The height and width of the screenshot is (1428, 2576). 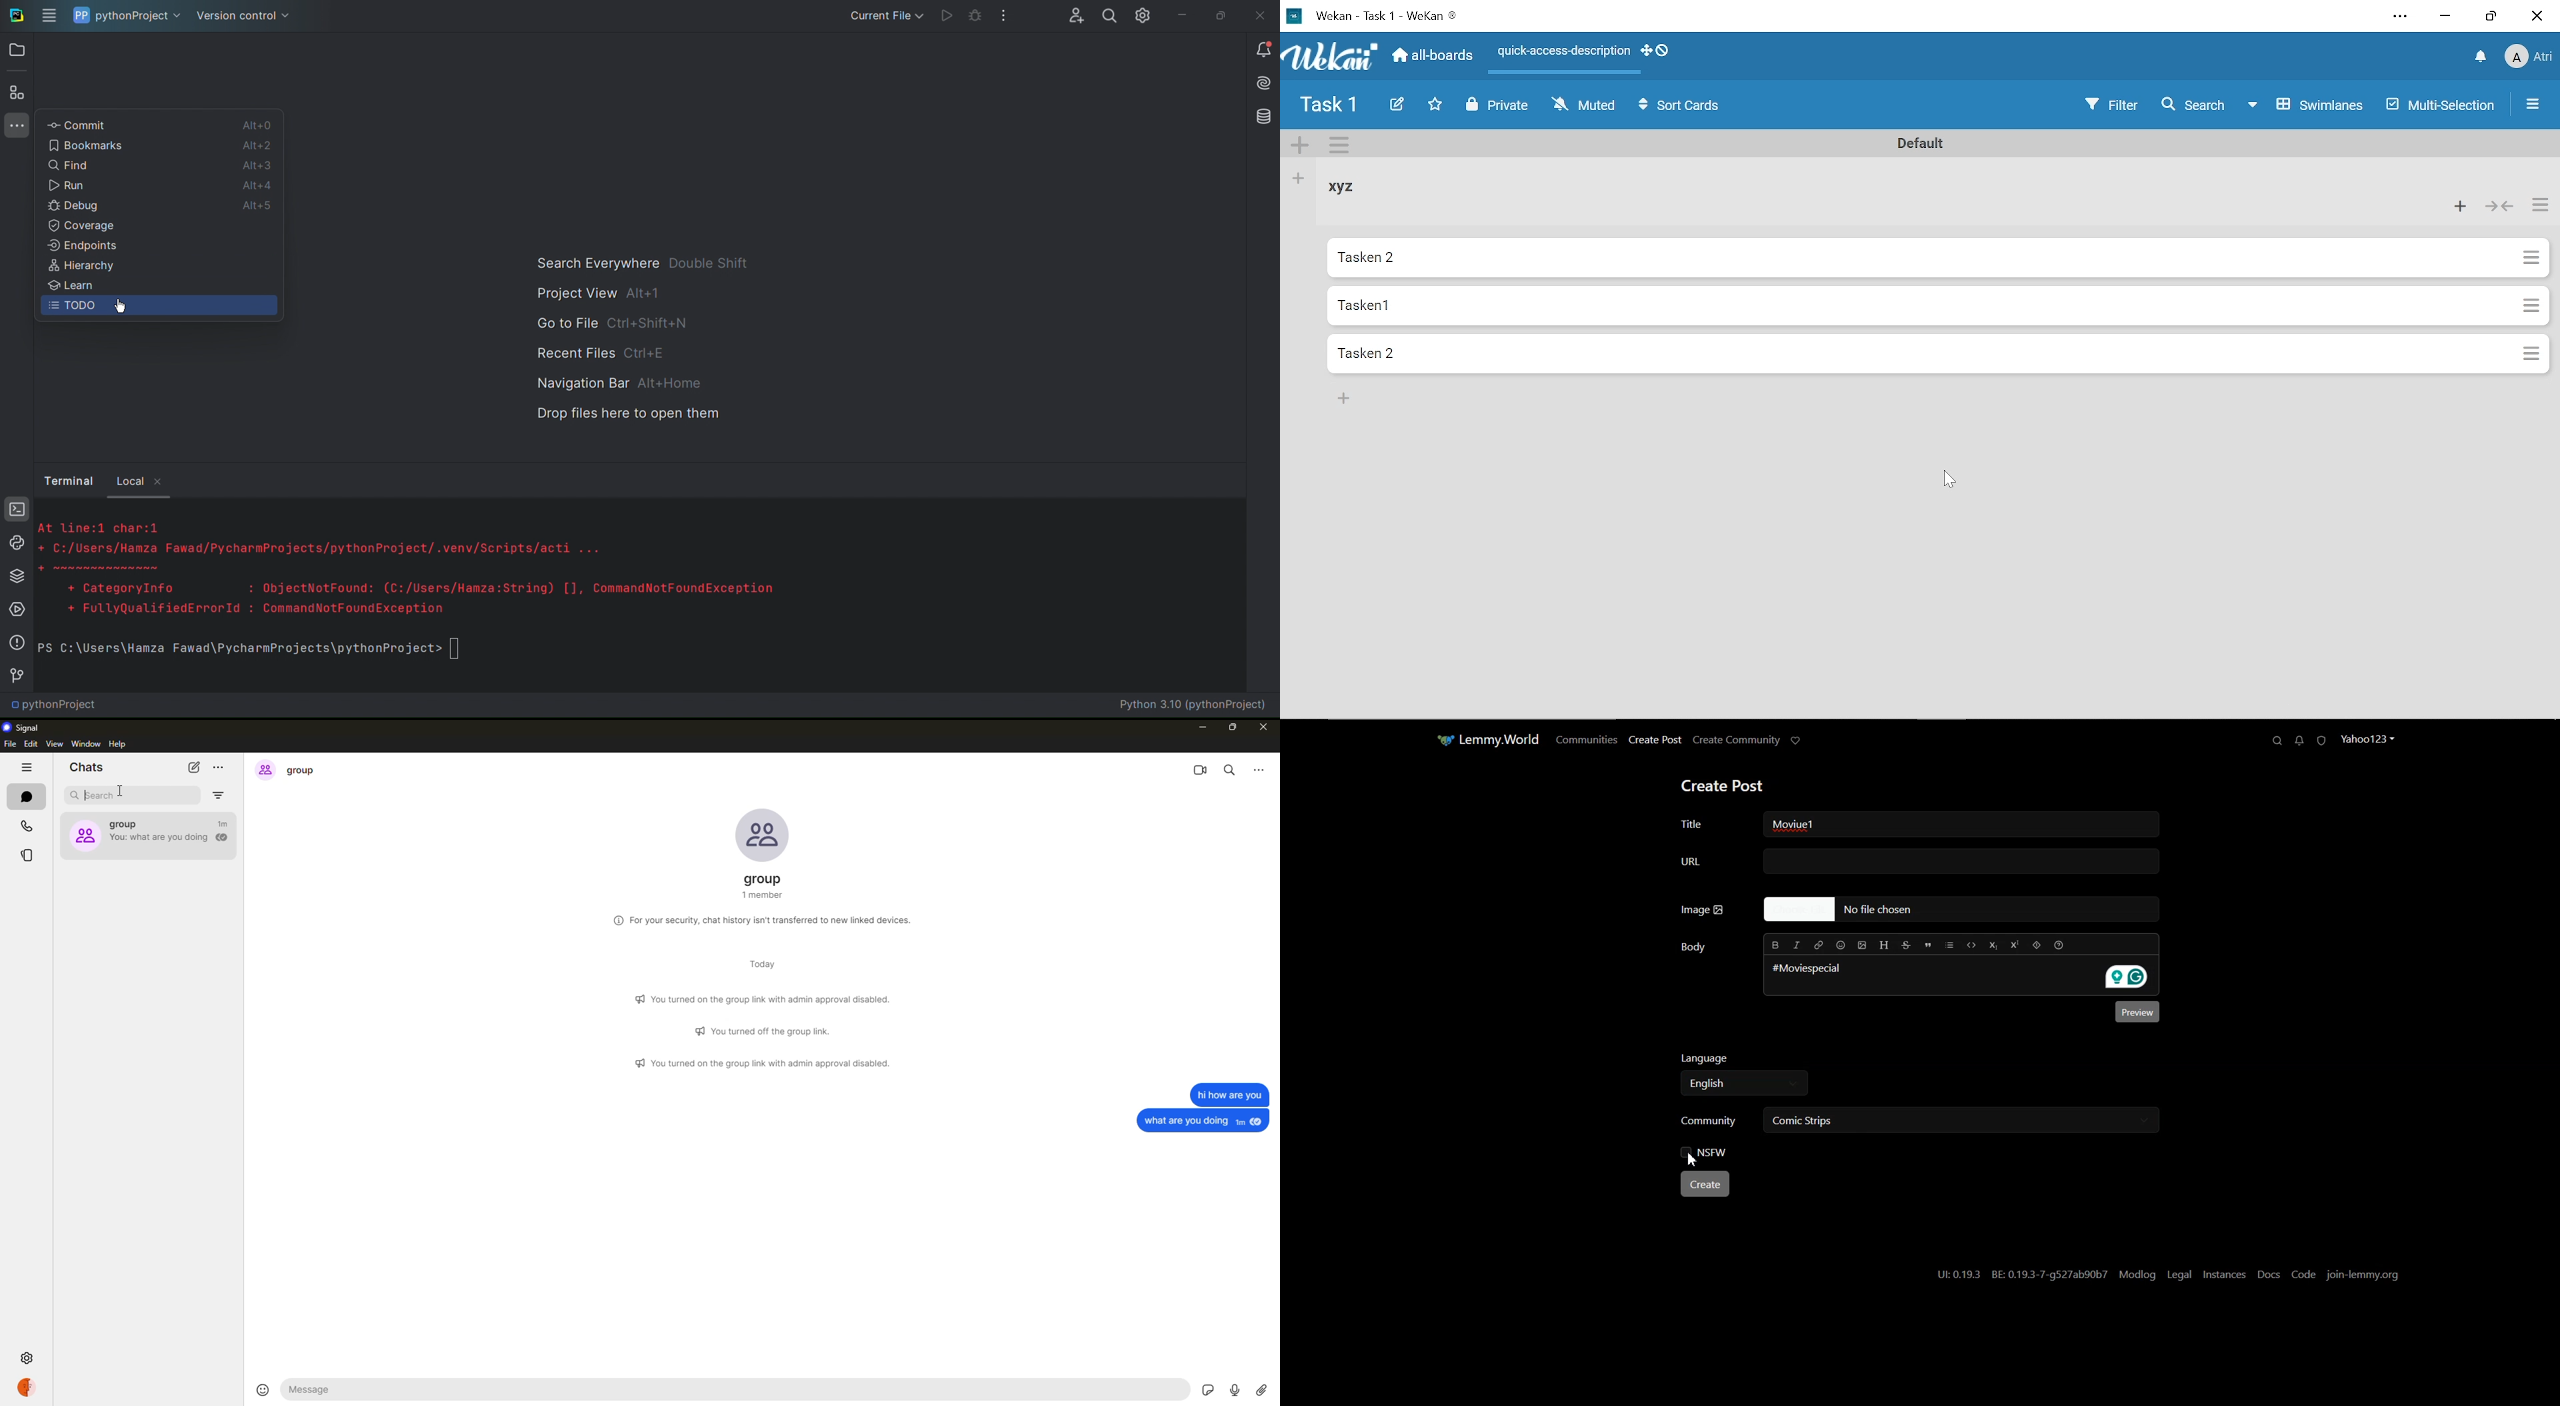 What do you see at coordinates (1330, 107) in the screenshot?
I see `Current Board` at bounding box center [1330, 107].